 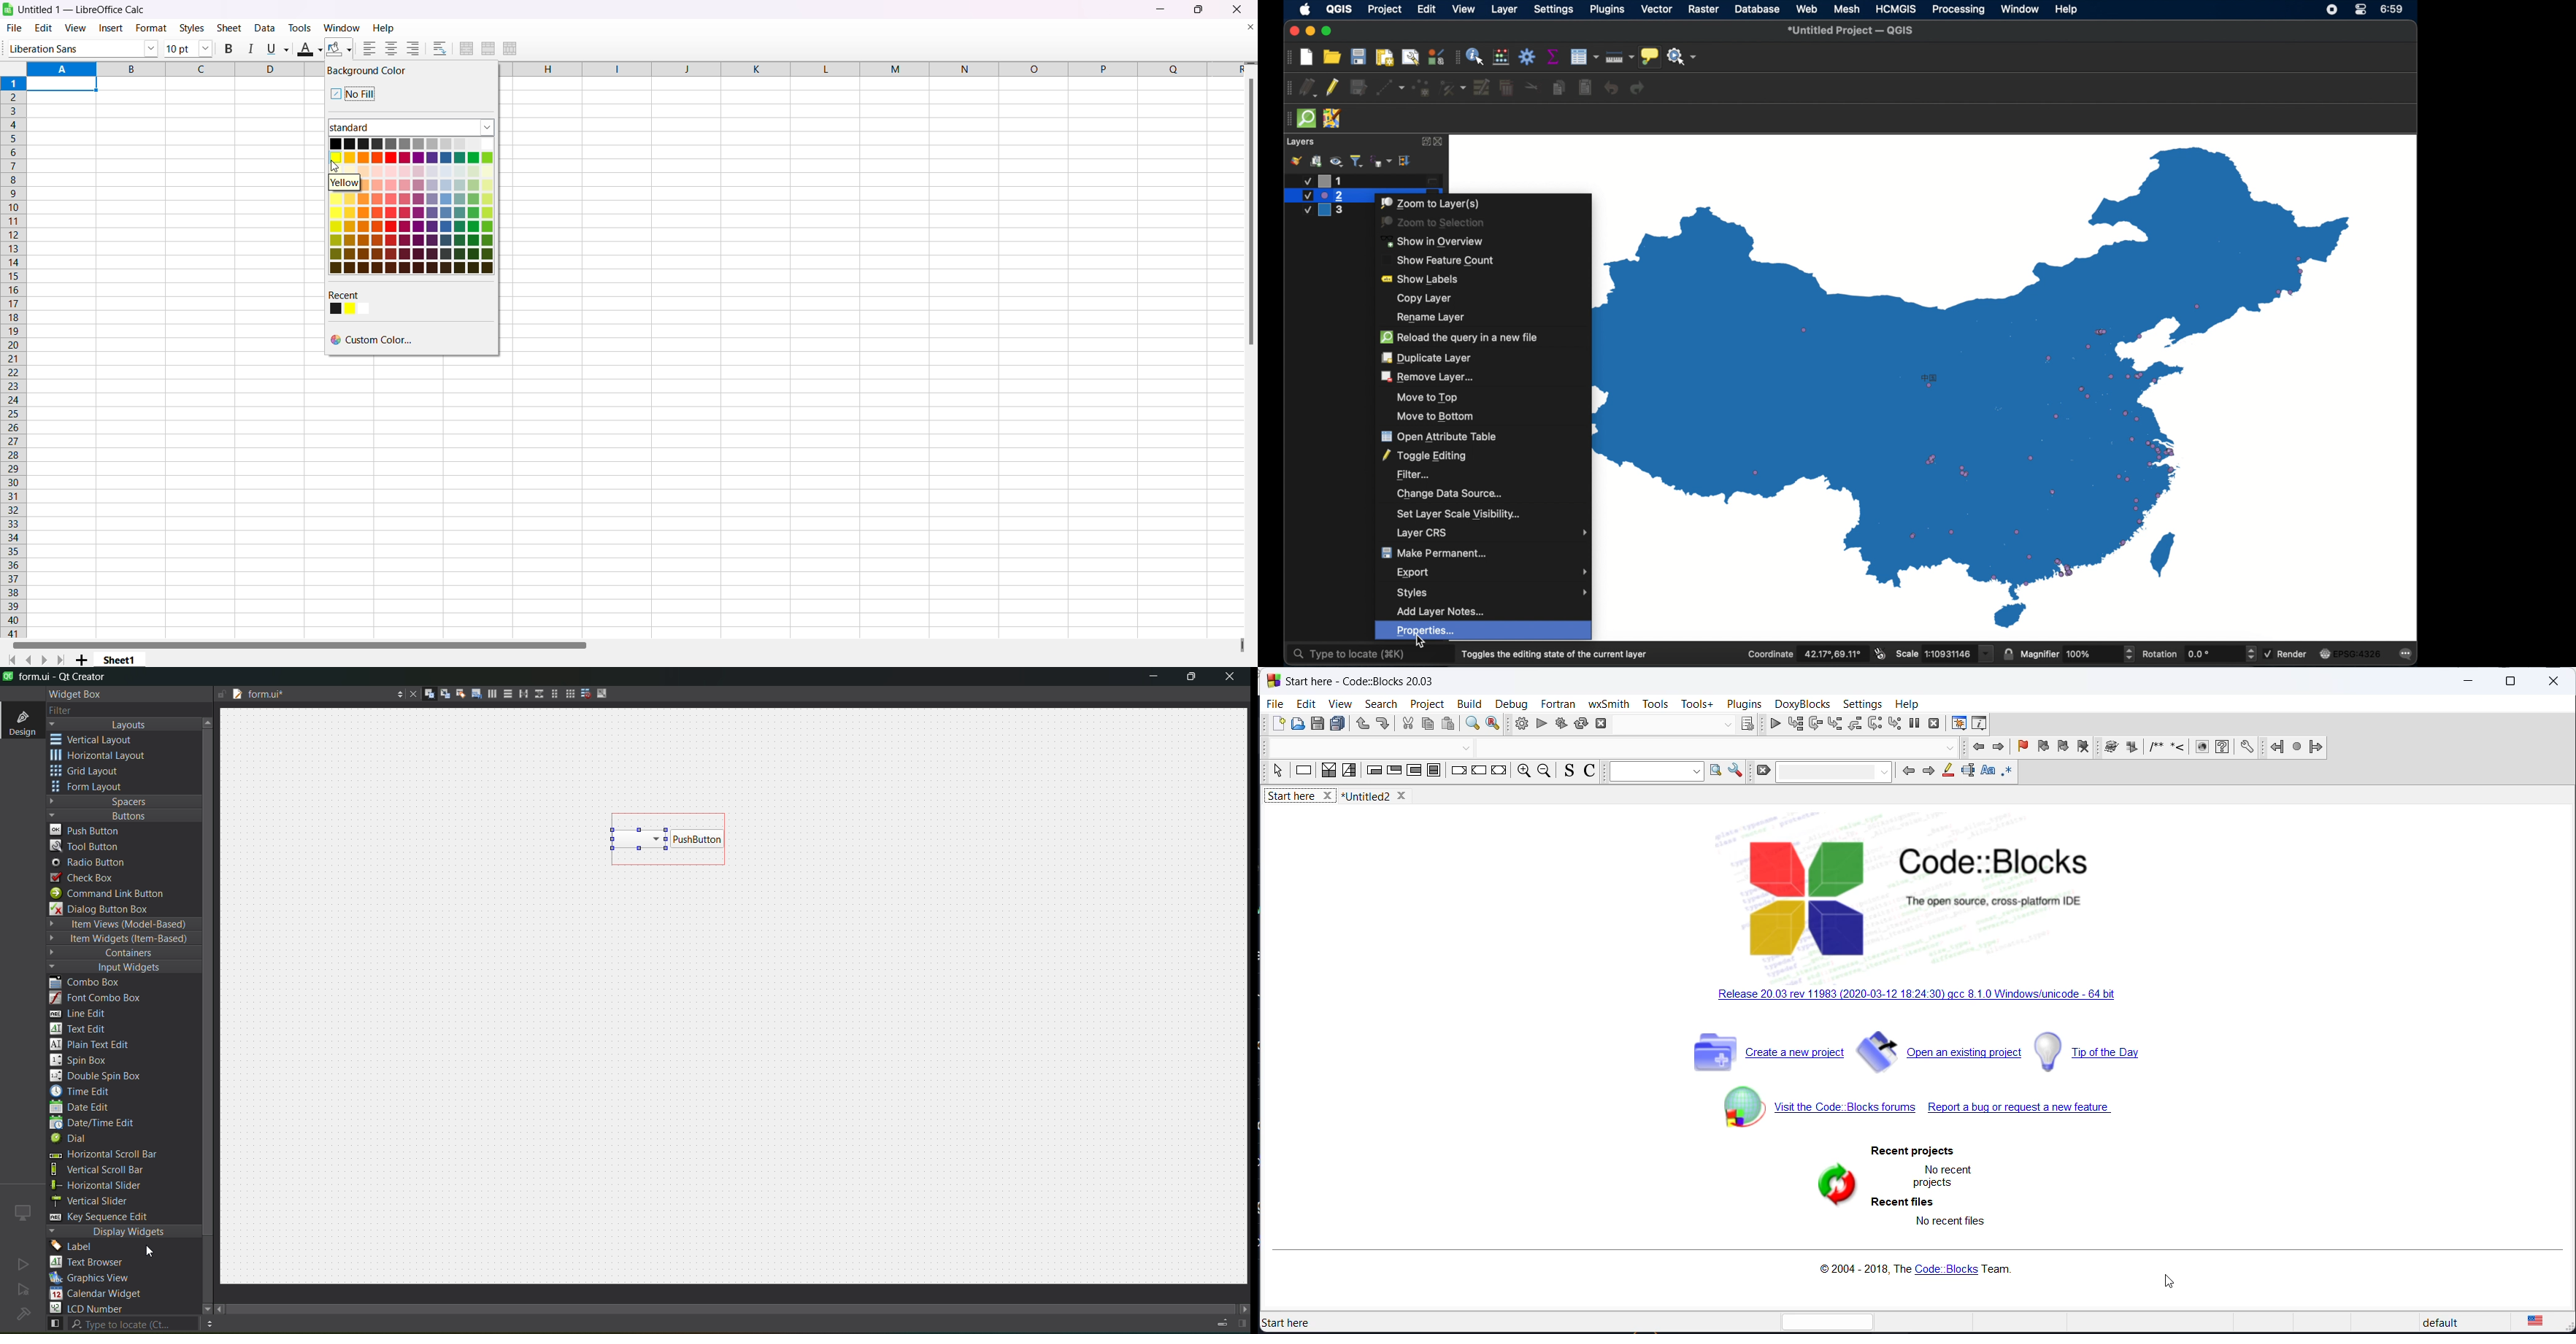 I want to click on underline, so click(x=275, y=48).